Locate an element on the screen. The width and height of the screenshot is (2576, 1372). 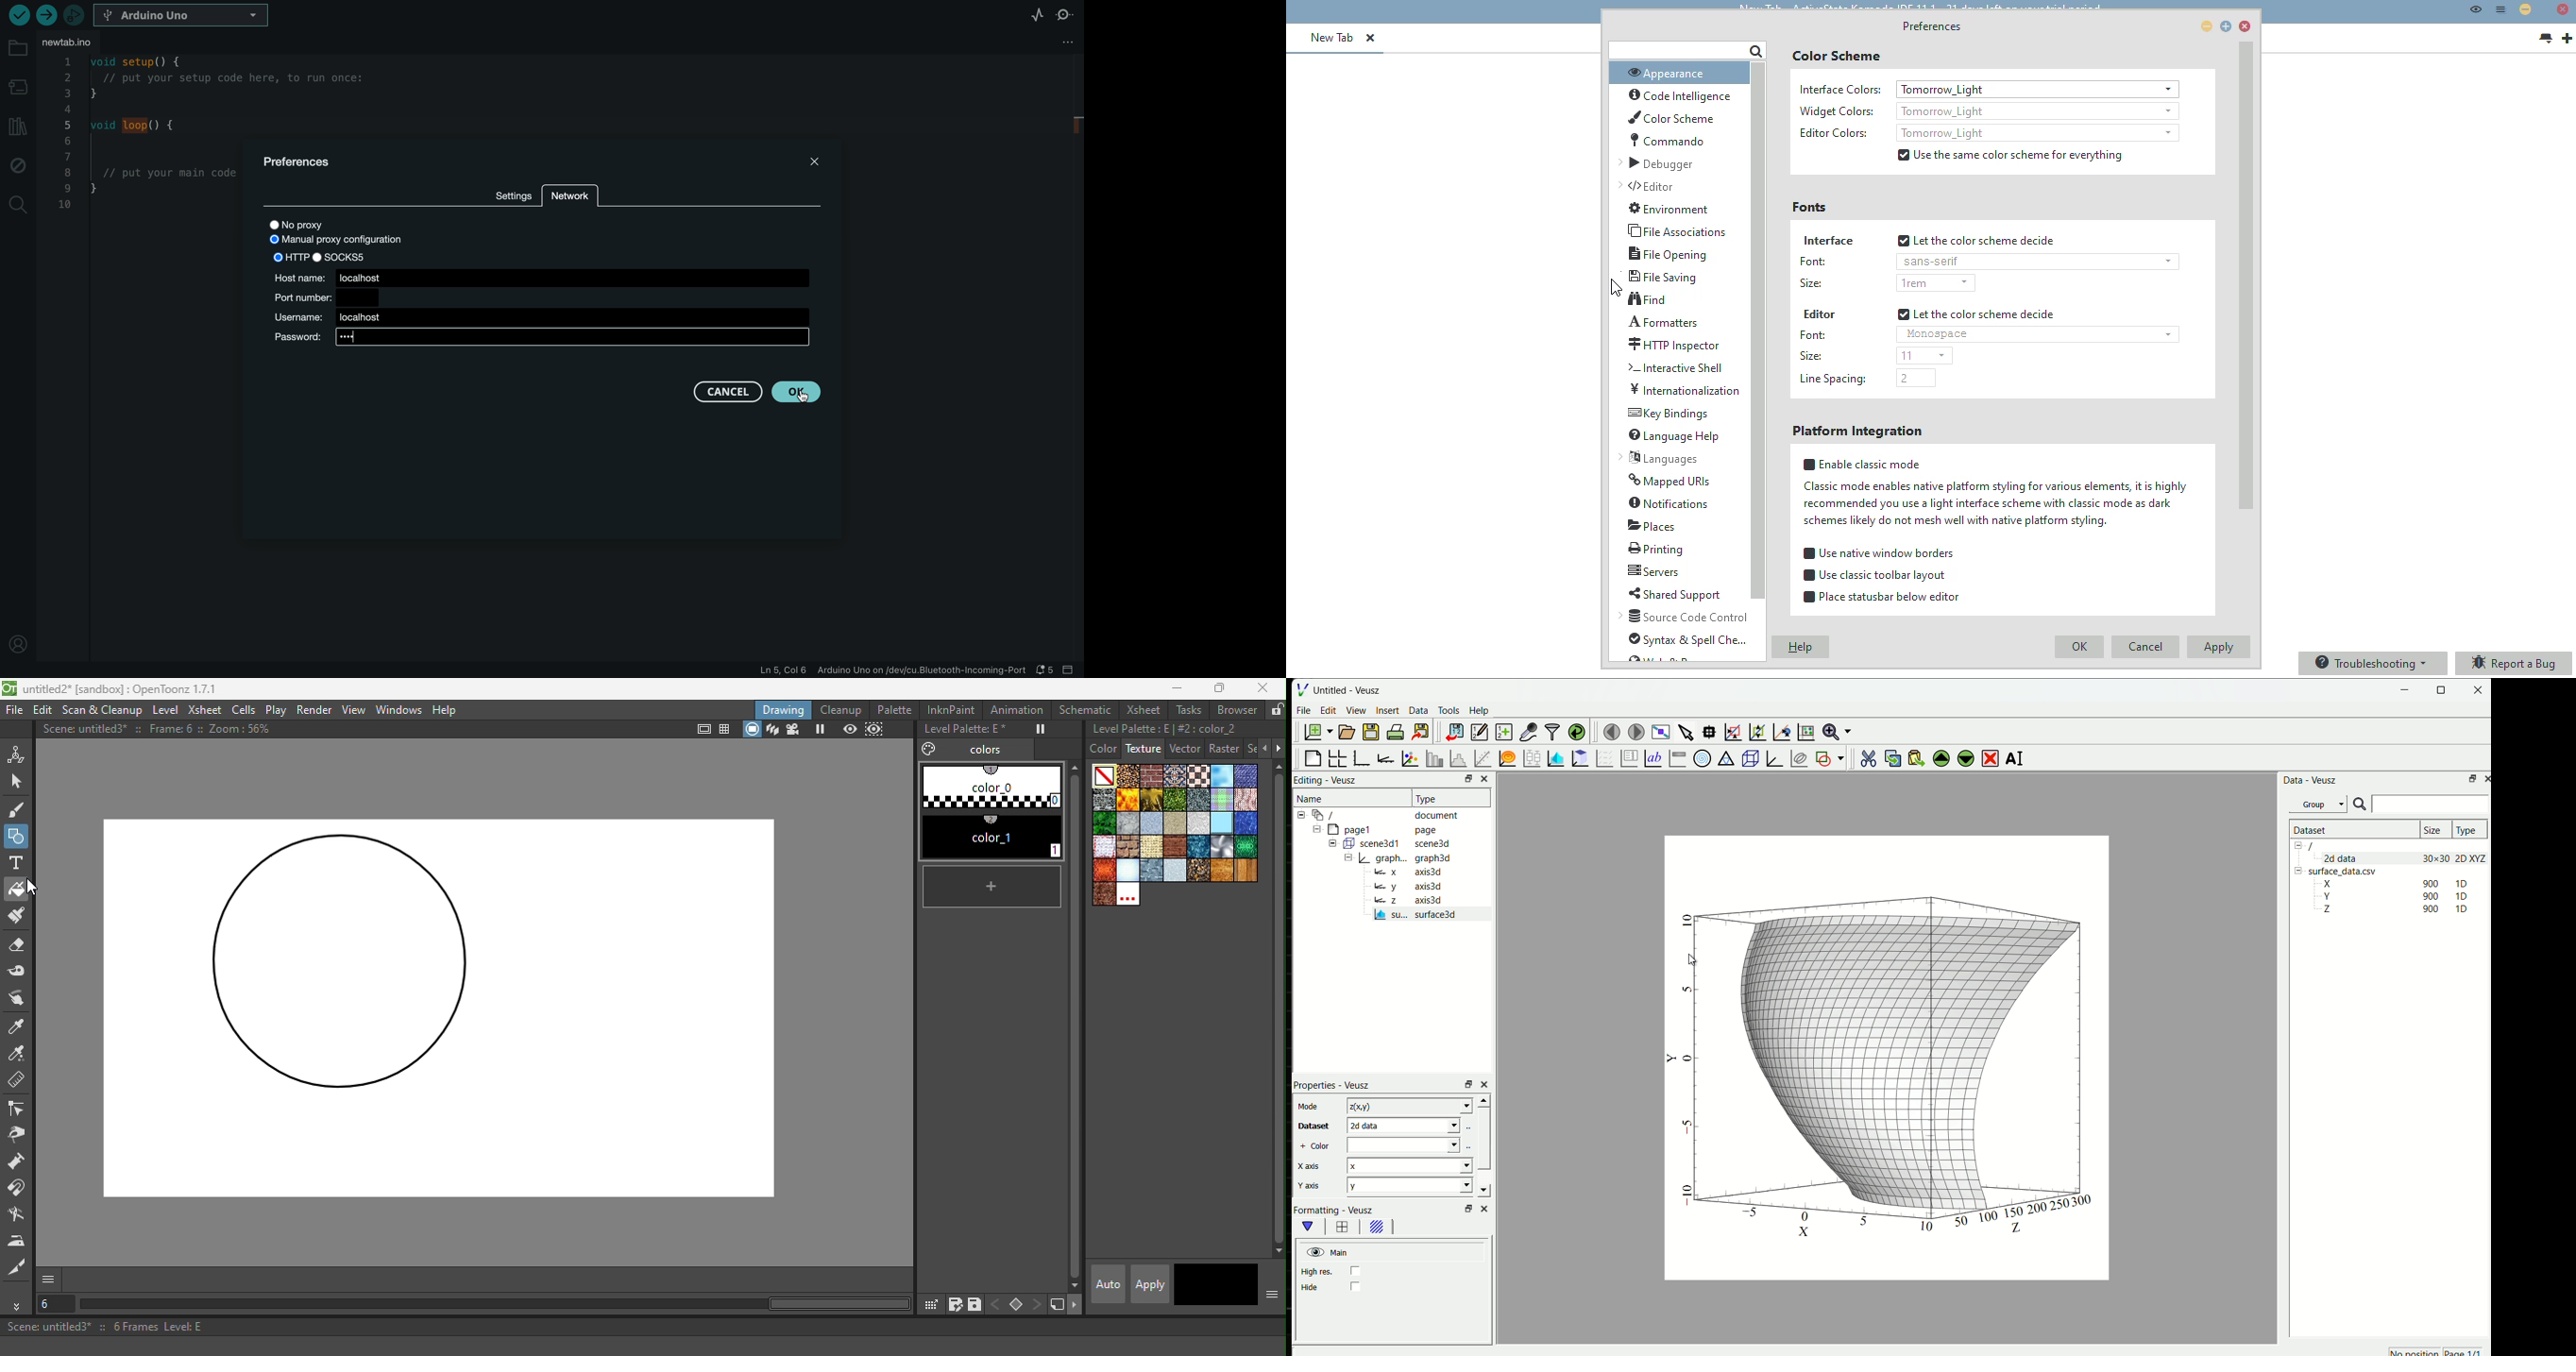
shared support is located at coordinates (1674, 594).